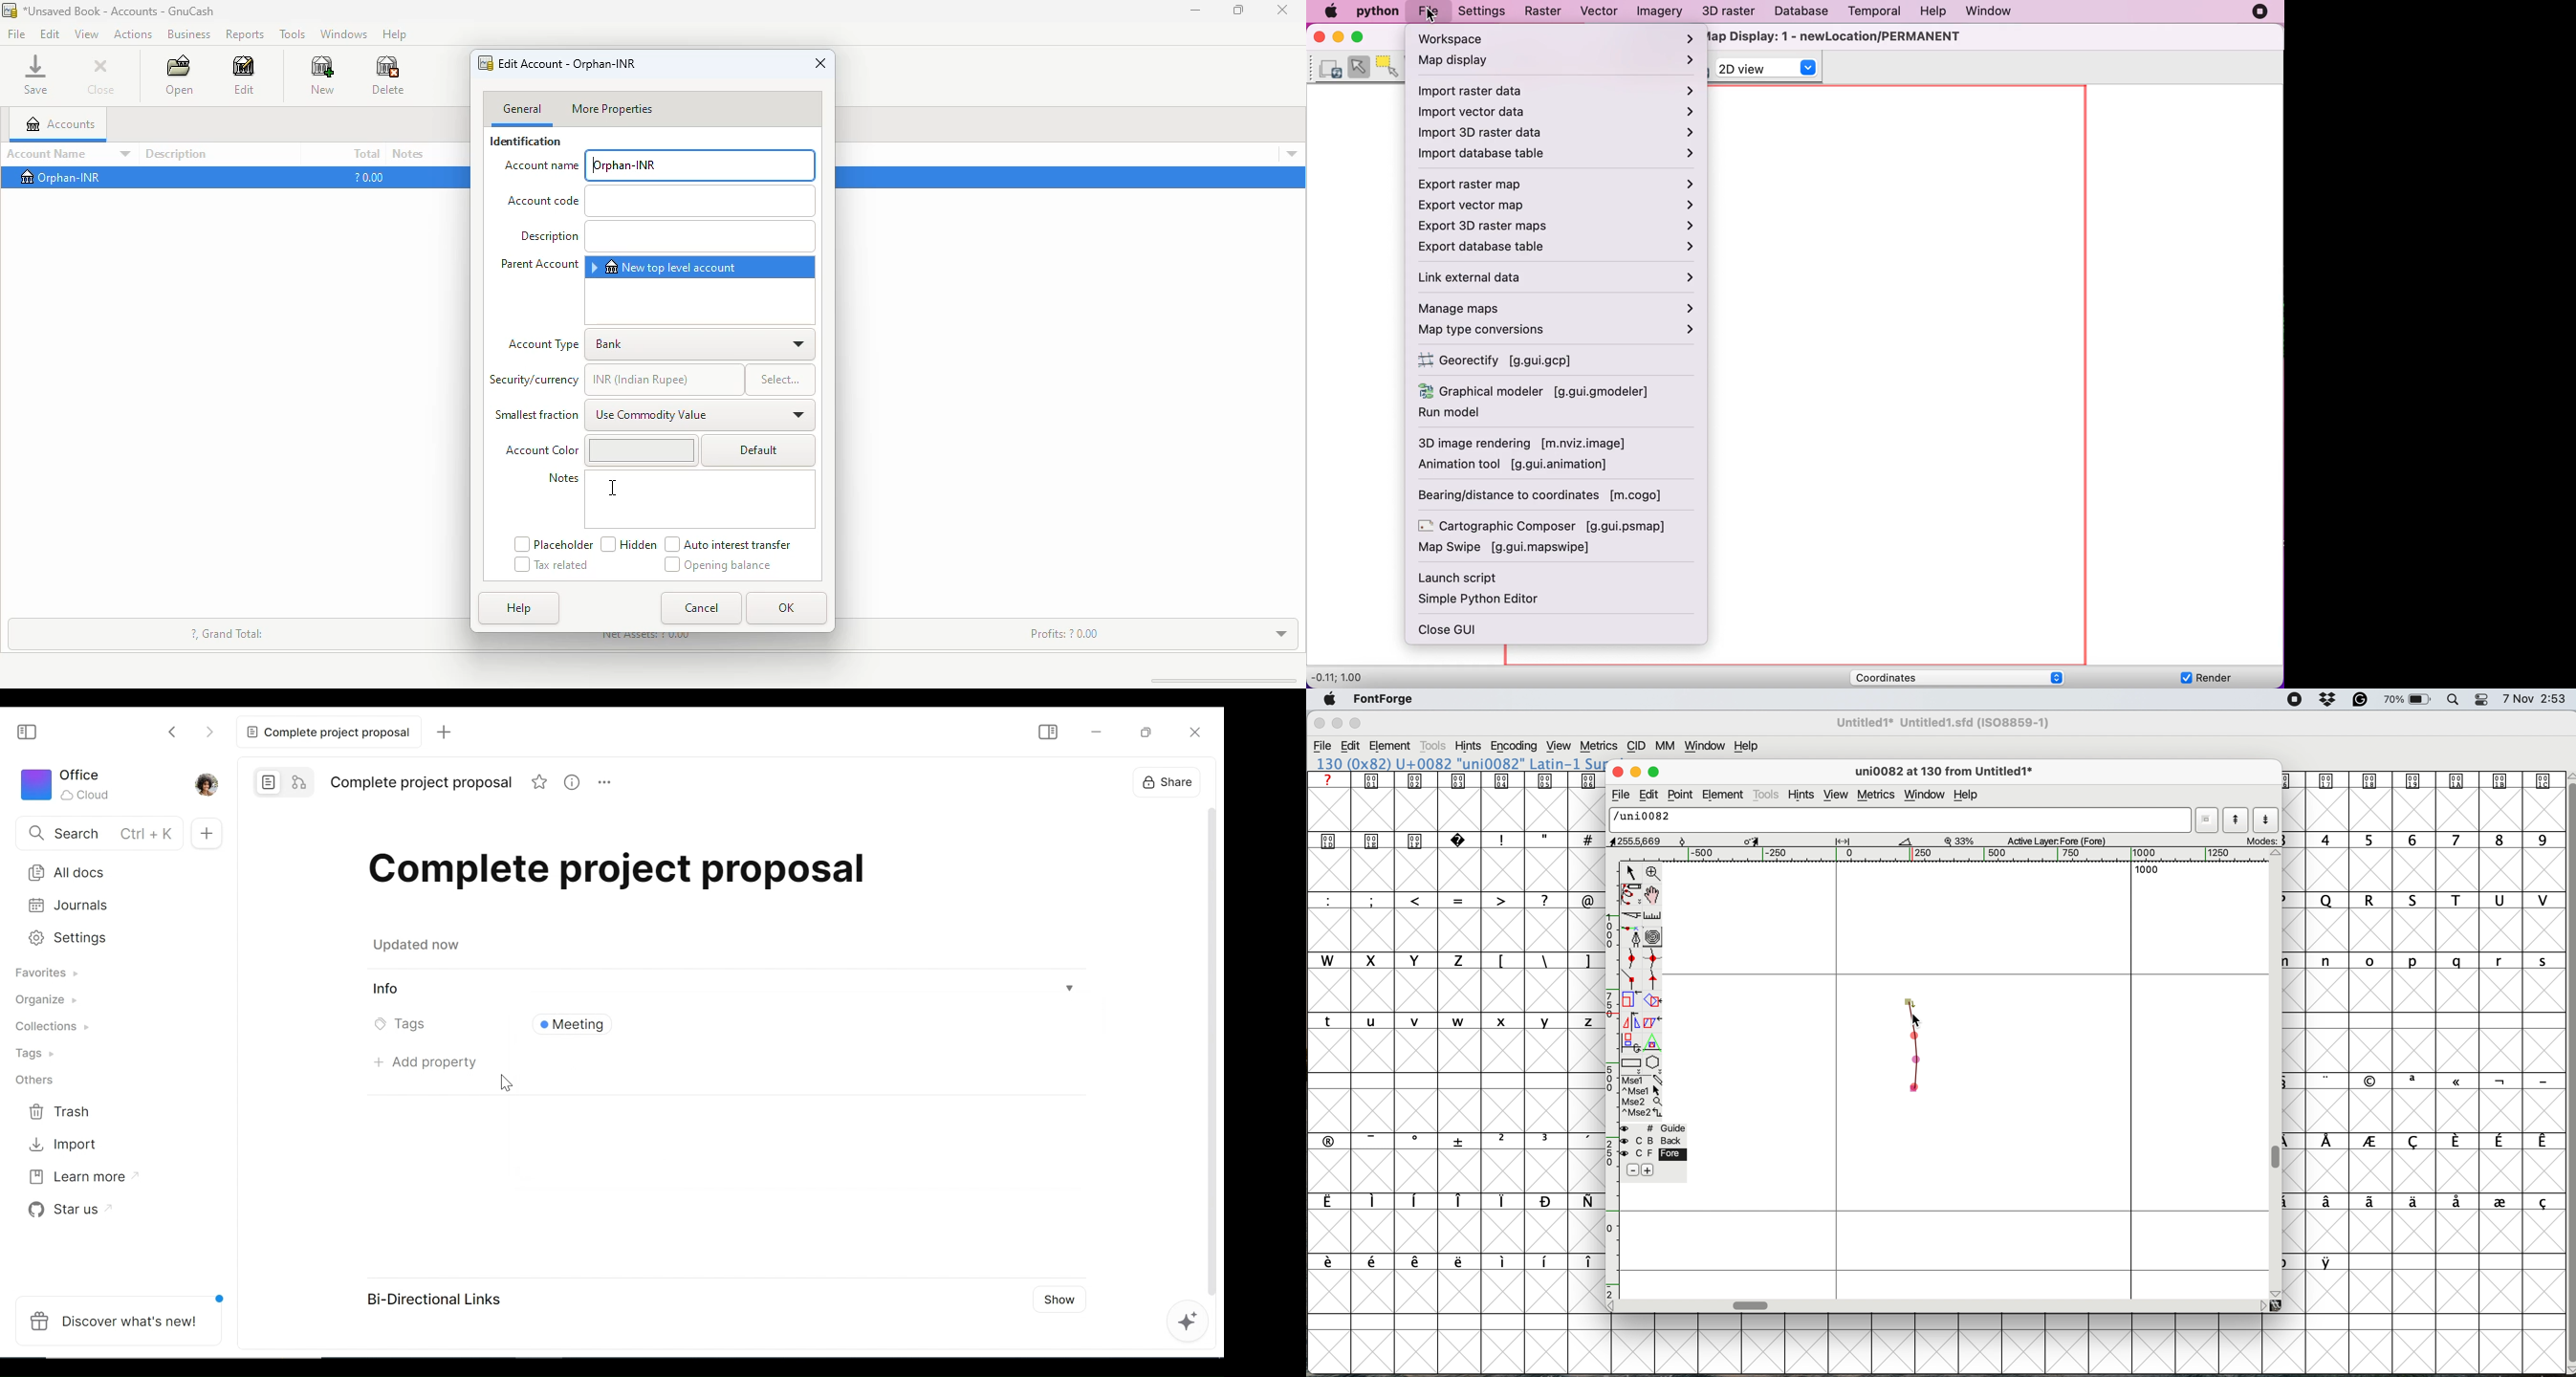  What do you see at coordinates (2266, 821) in the screenshot?
I see `show next letter` at bounding box center [2266, 821].